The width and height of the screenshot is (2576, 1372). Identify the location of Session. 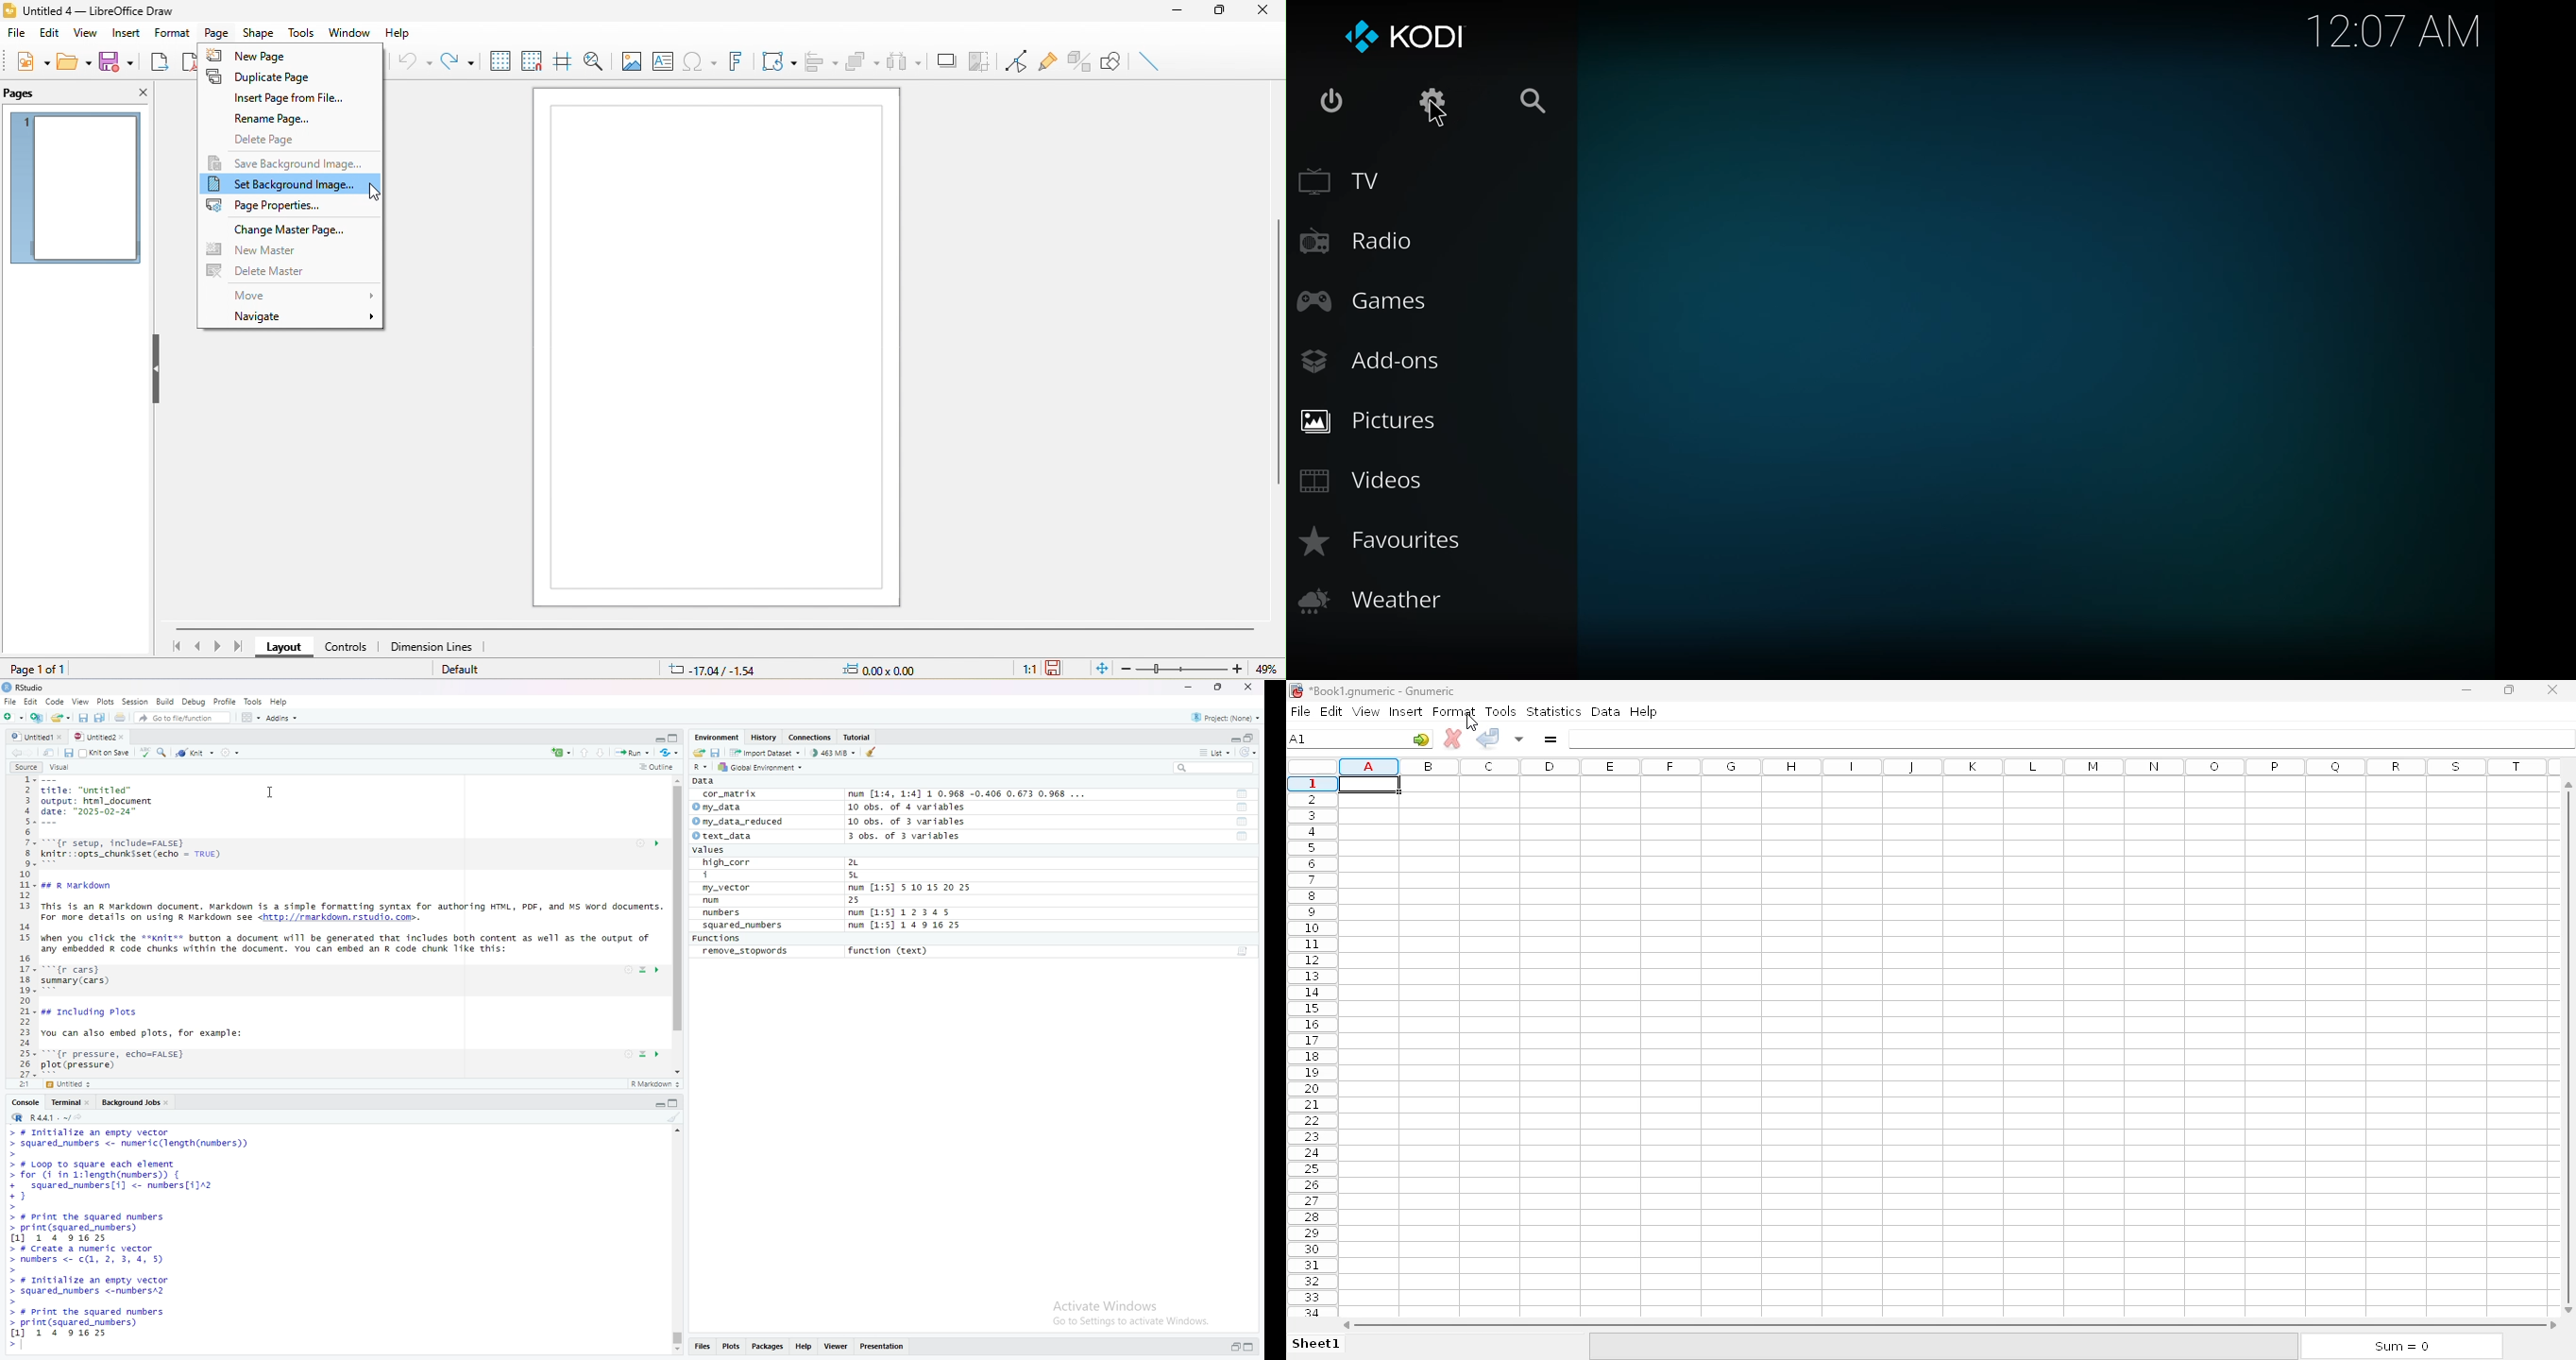
(134, 702).